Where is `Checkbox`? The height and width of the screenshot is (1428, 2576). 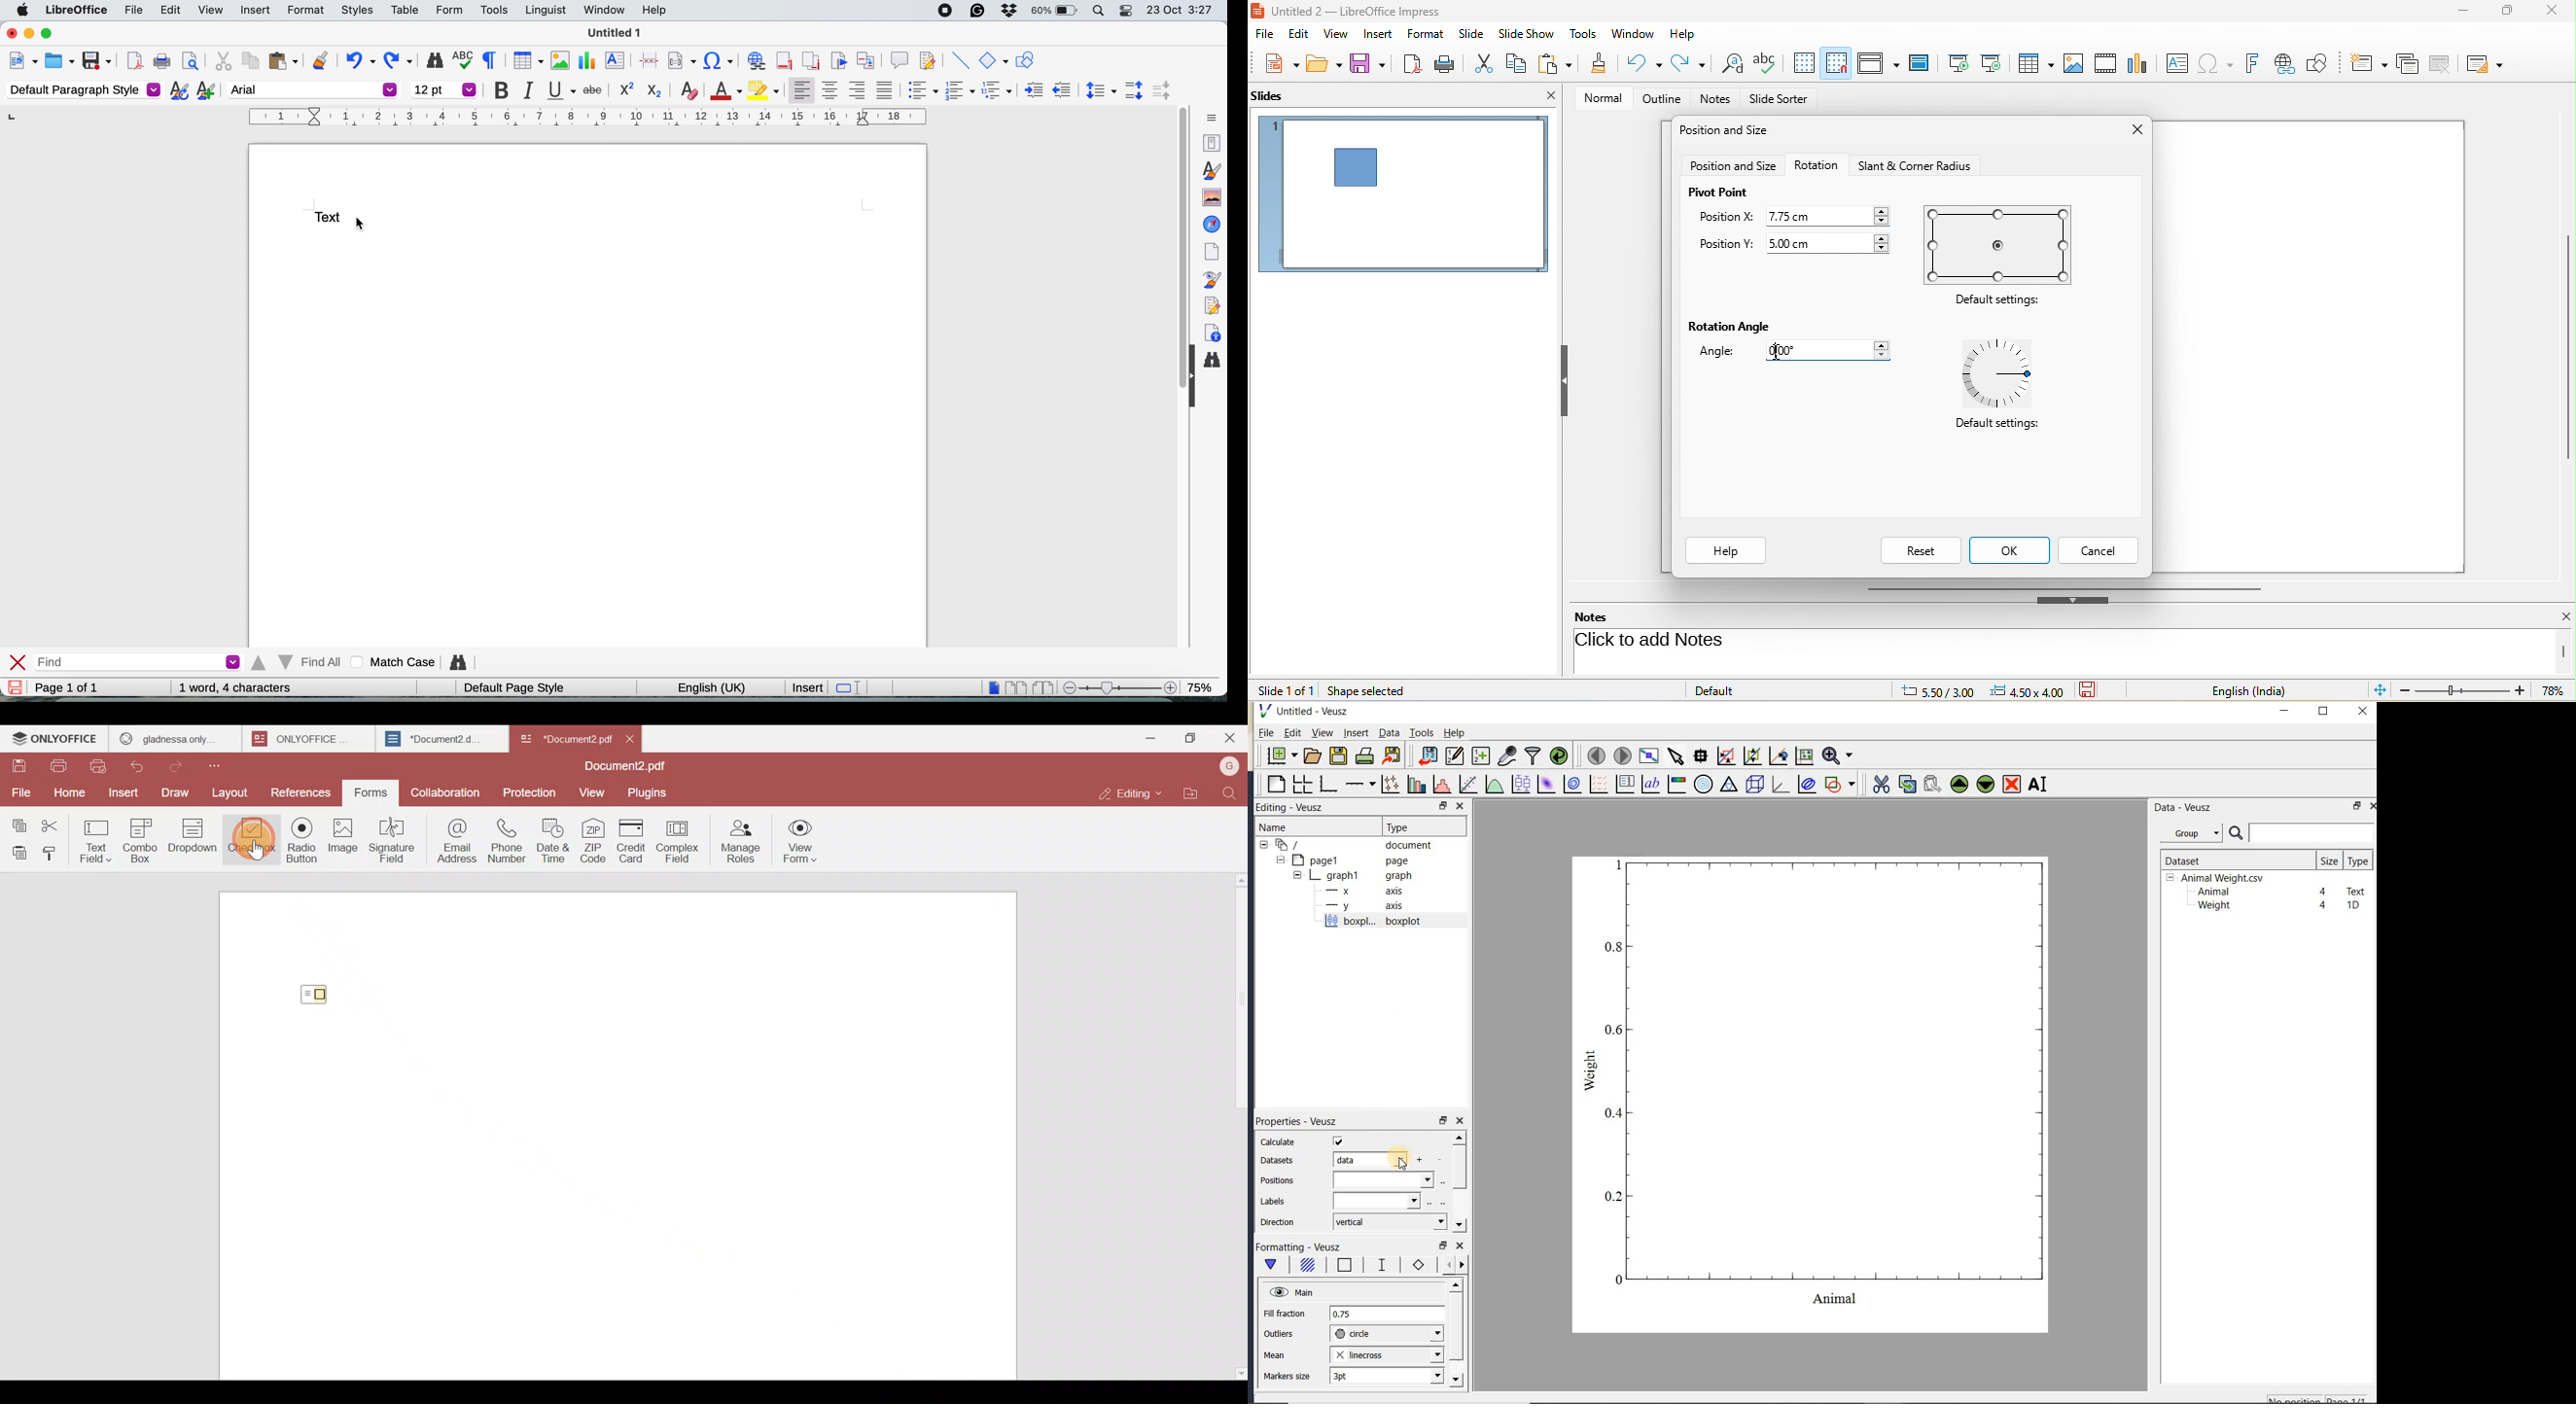
Checkbox is located at coordinates (317, 998).